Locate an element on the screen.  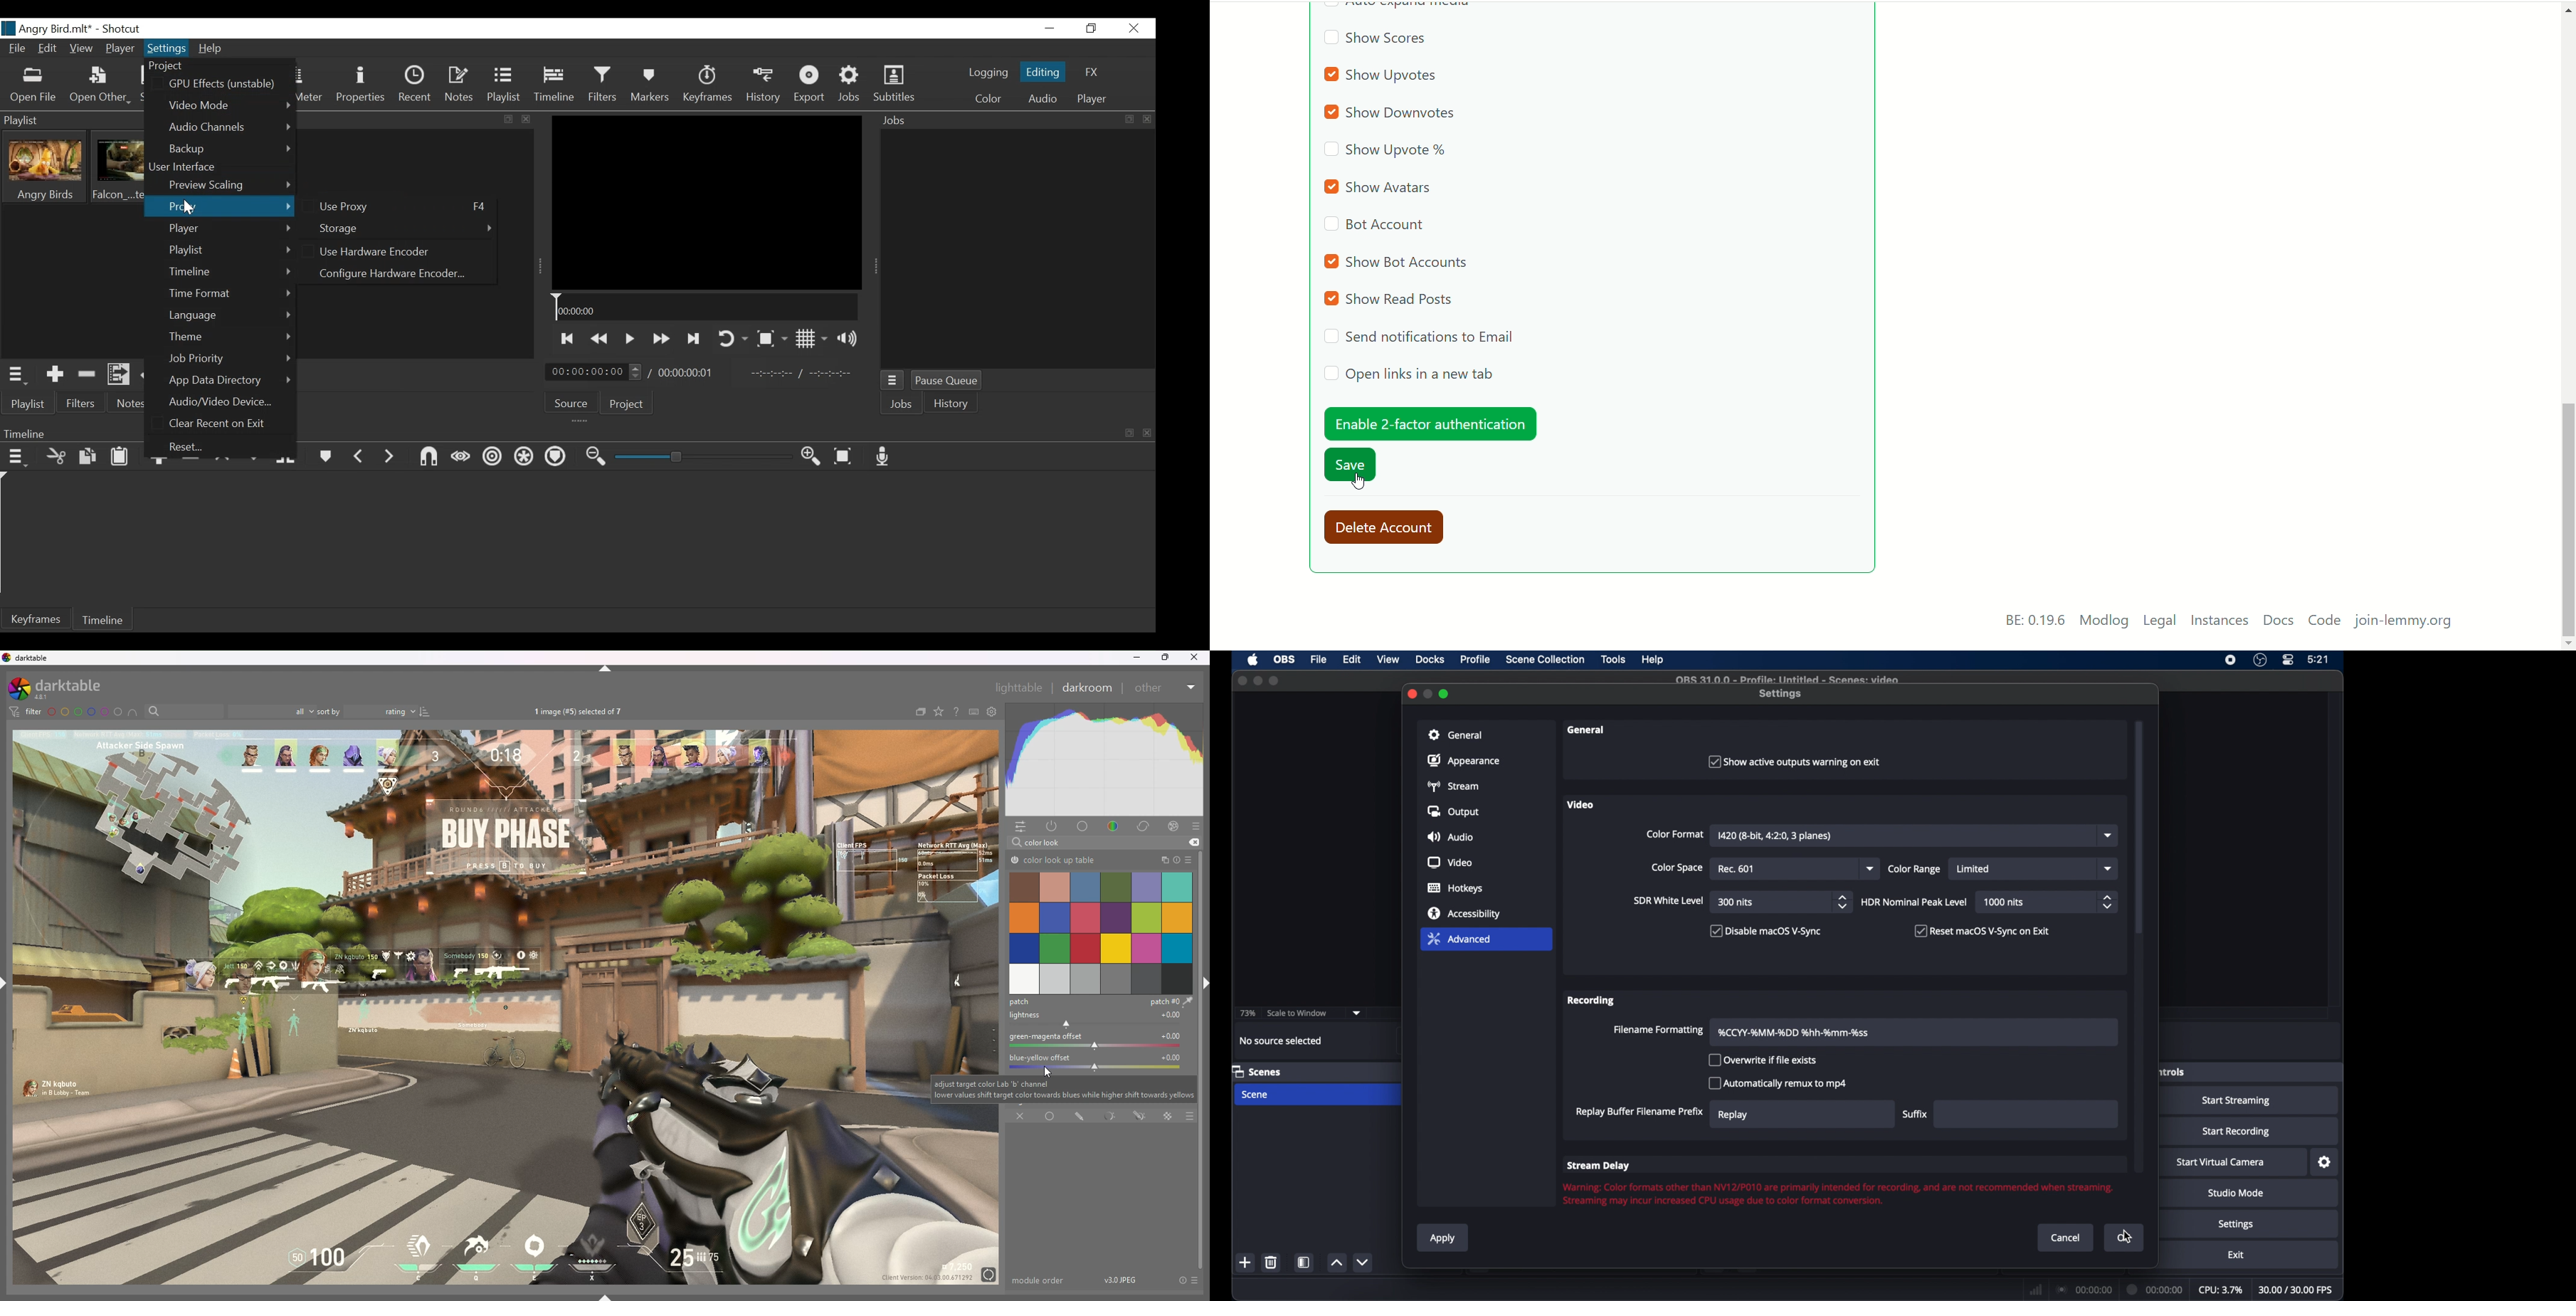
Peak Meter is located at coordinates (312, 86).